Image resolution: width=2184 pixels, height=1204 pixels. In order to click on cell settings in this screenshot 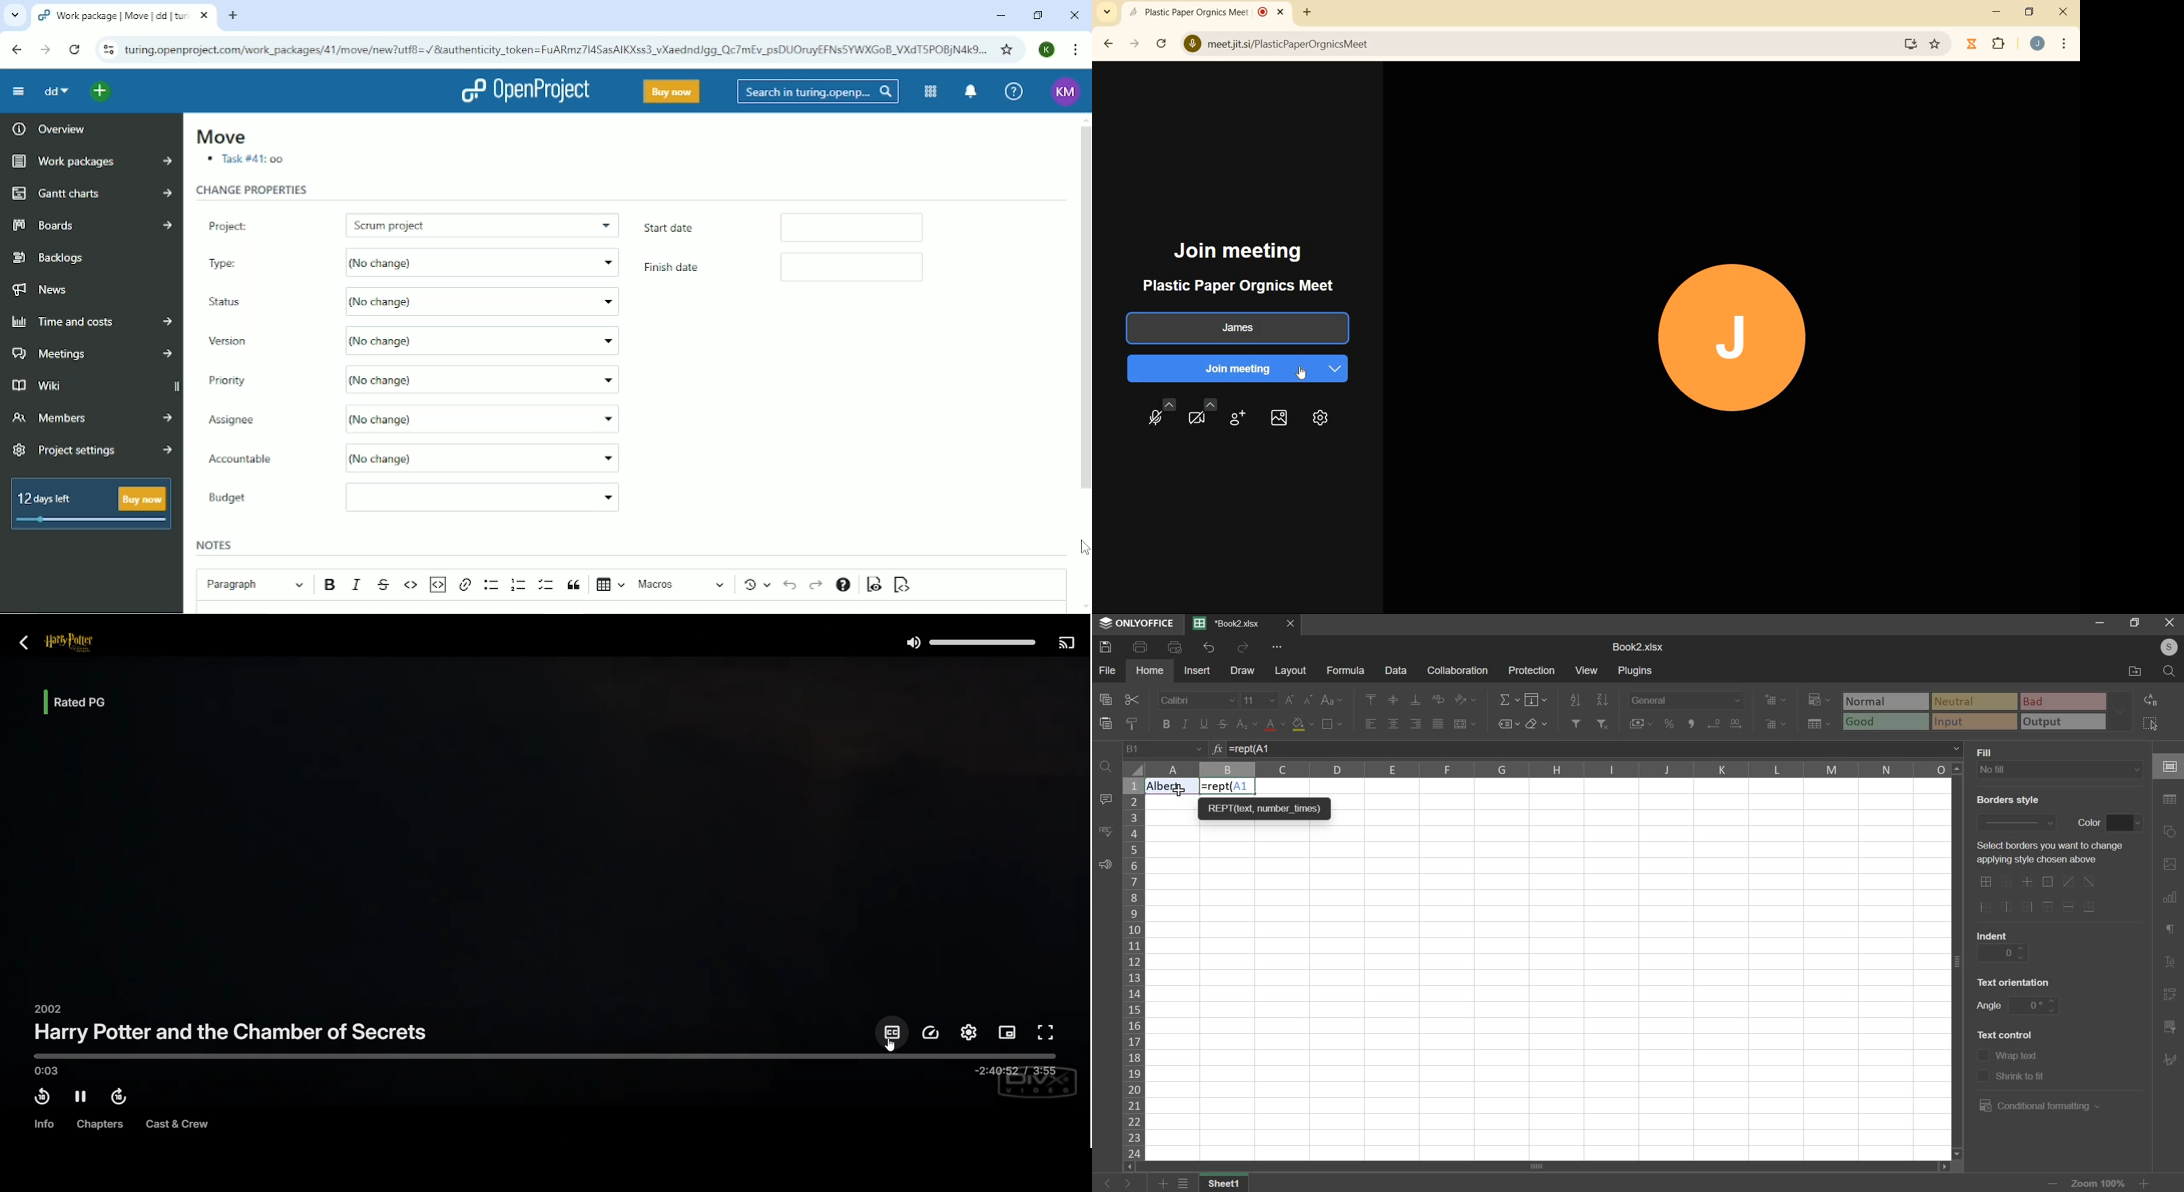, I will do `click(2167, 766)`.